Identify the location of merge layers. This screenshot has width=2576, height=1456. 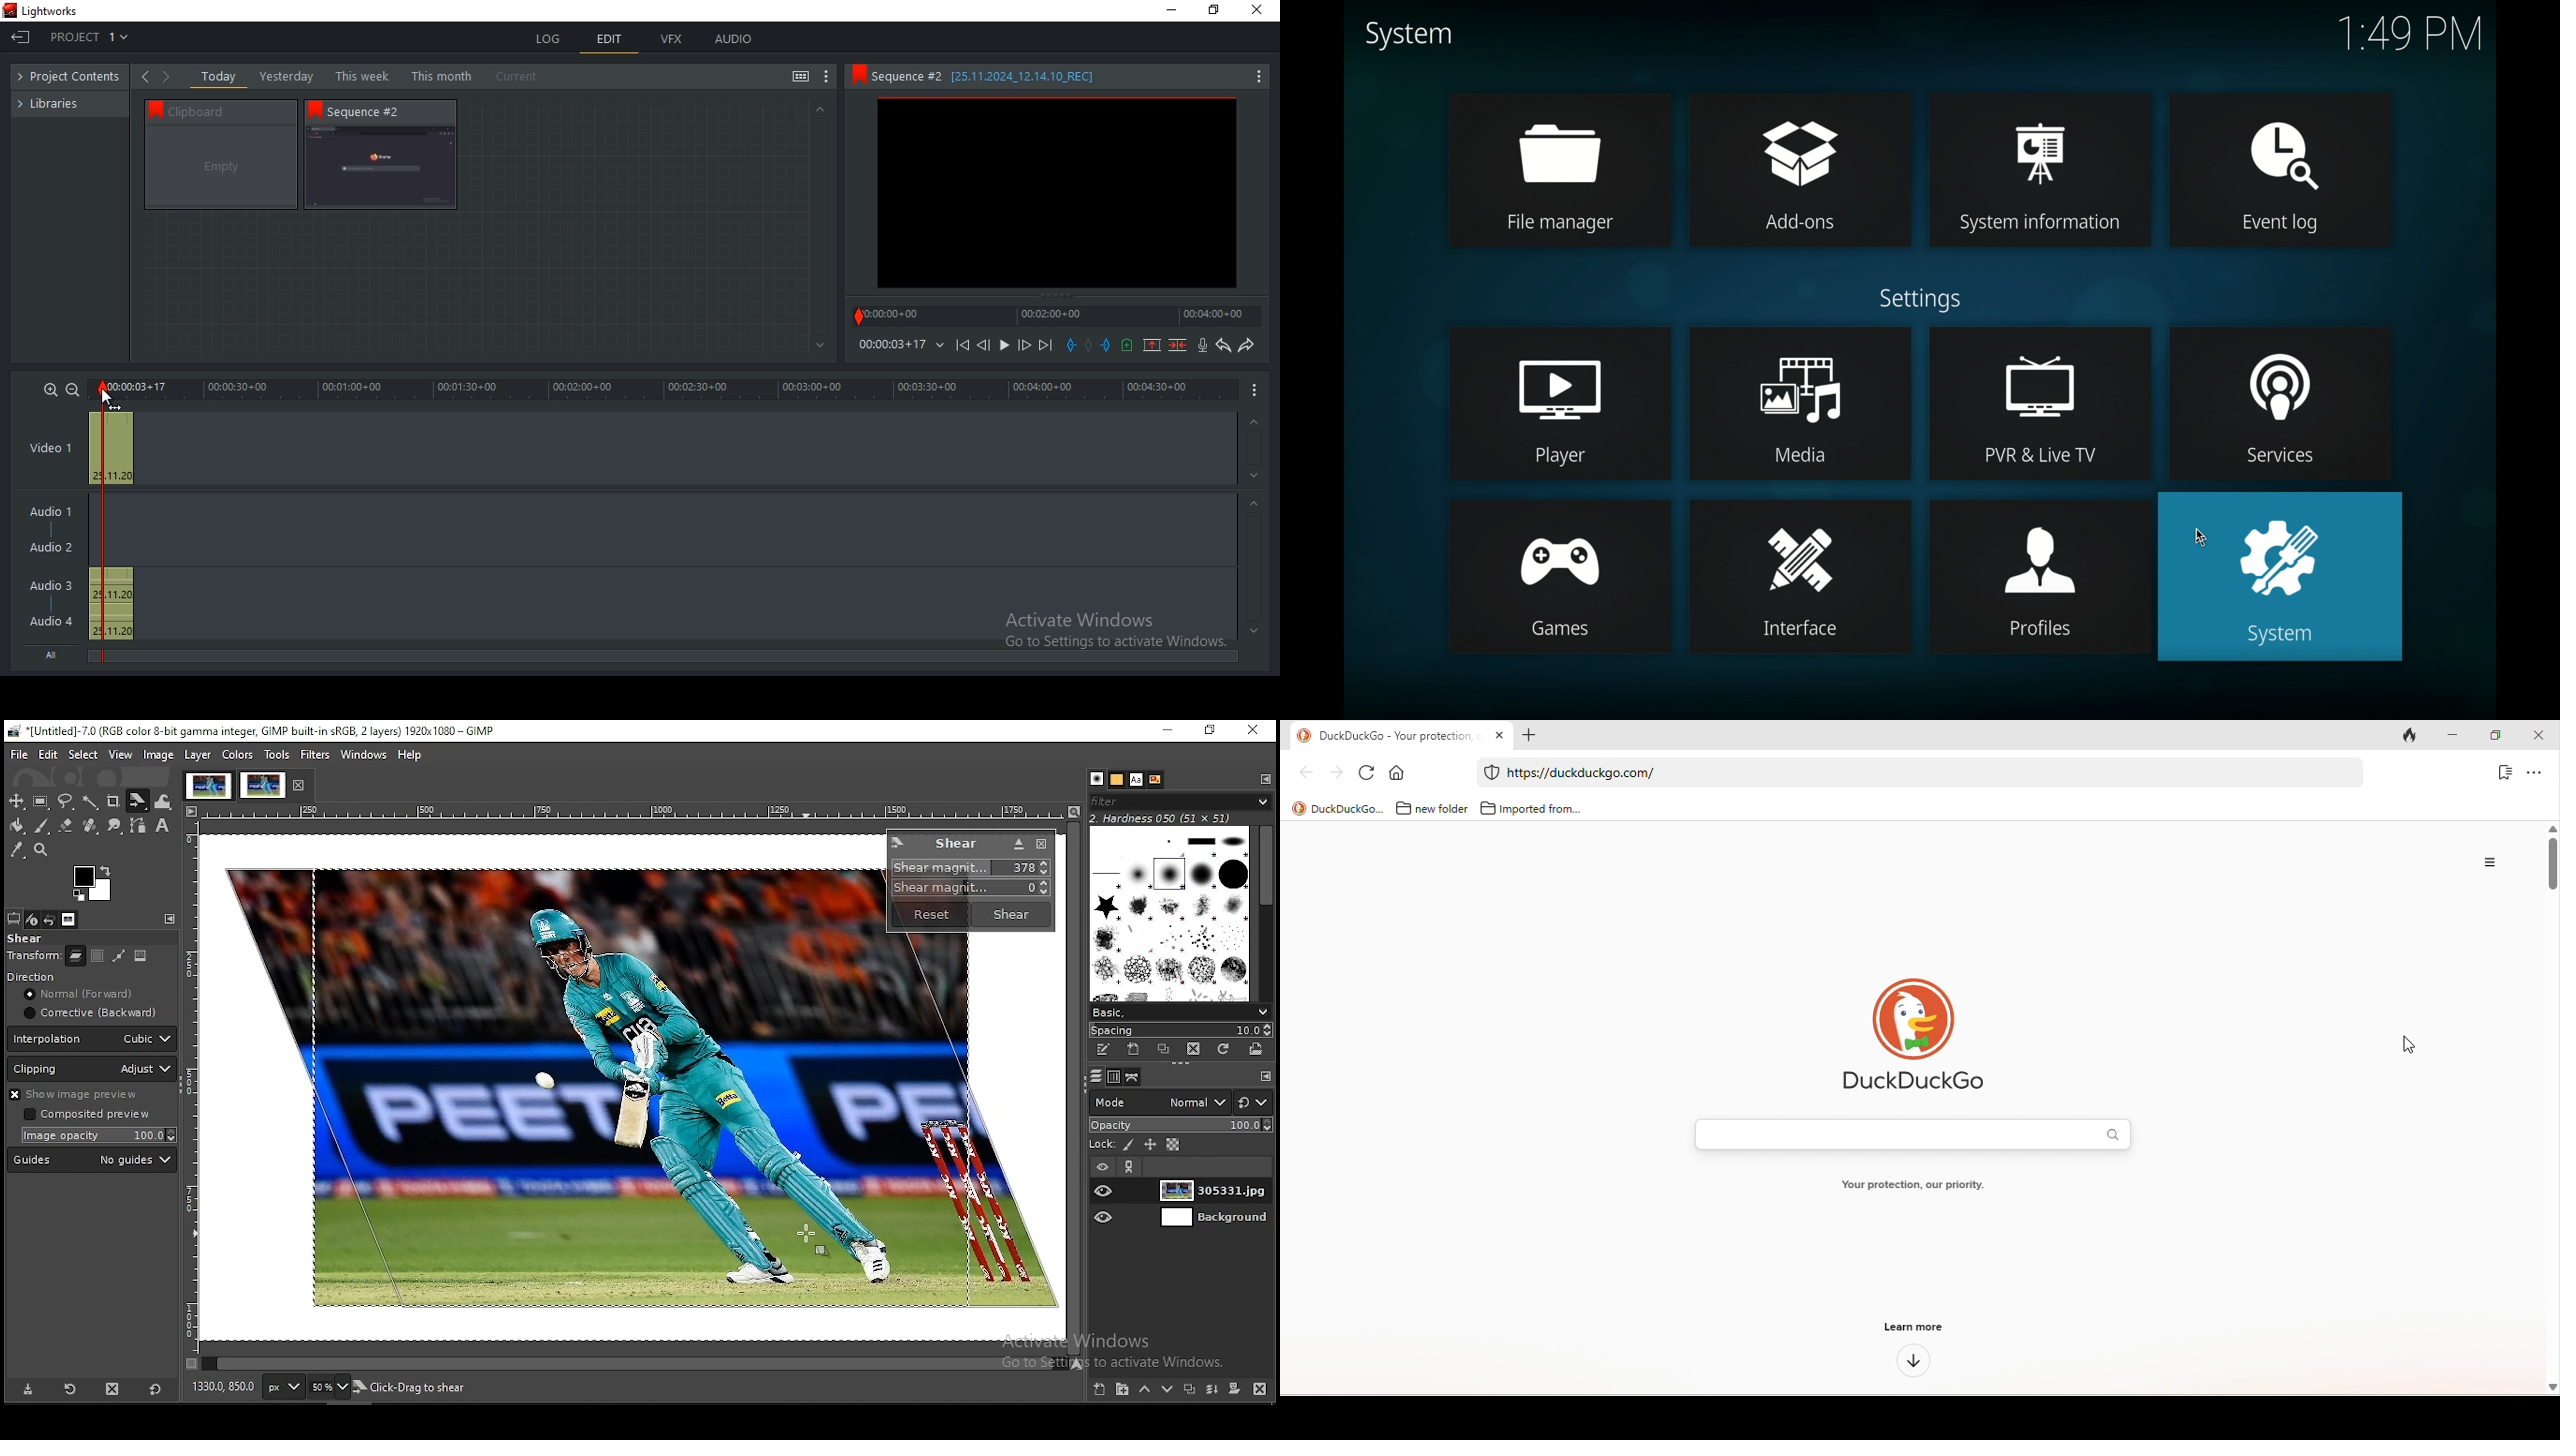
(1211, 1390).